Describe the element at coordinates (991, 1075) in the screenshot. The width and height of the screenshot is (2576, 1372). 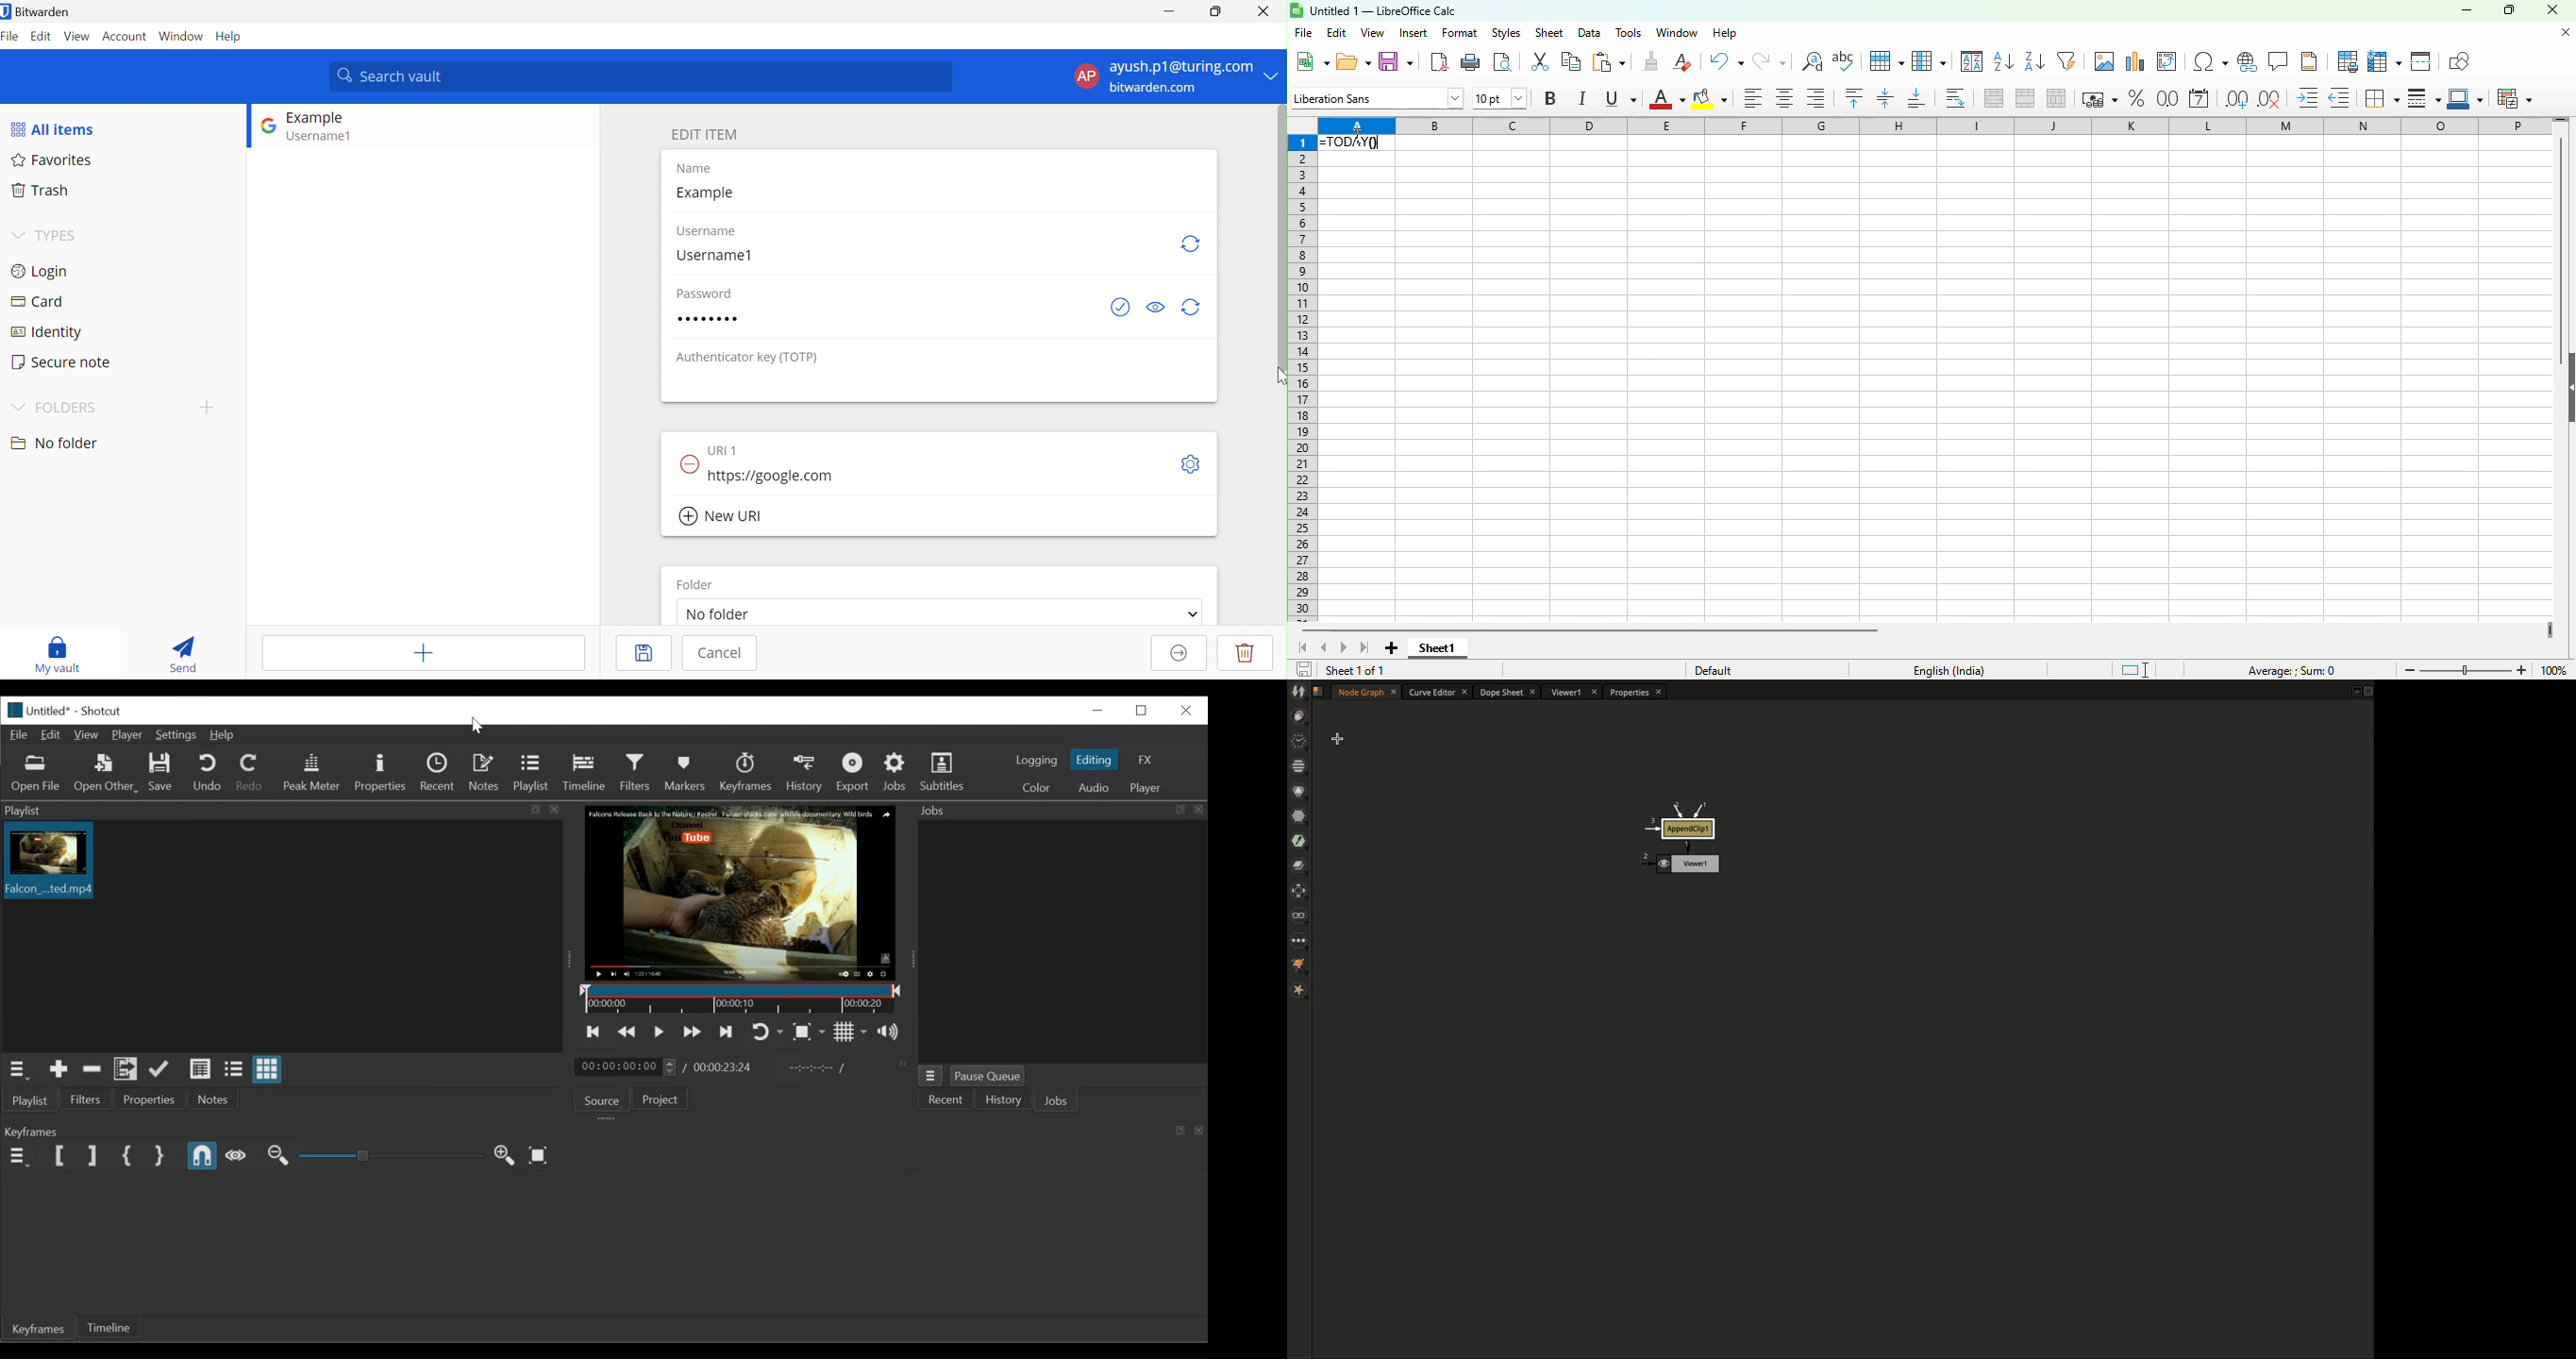
I see `Pause Queue` at that location.